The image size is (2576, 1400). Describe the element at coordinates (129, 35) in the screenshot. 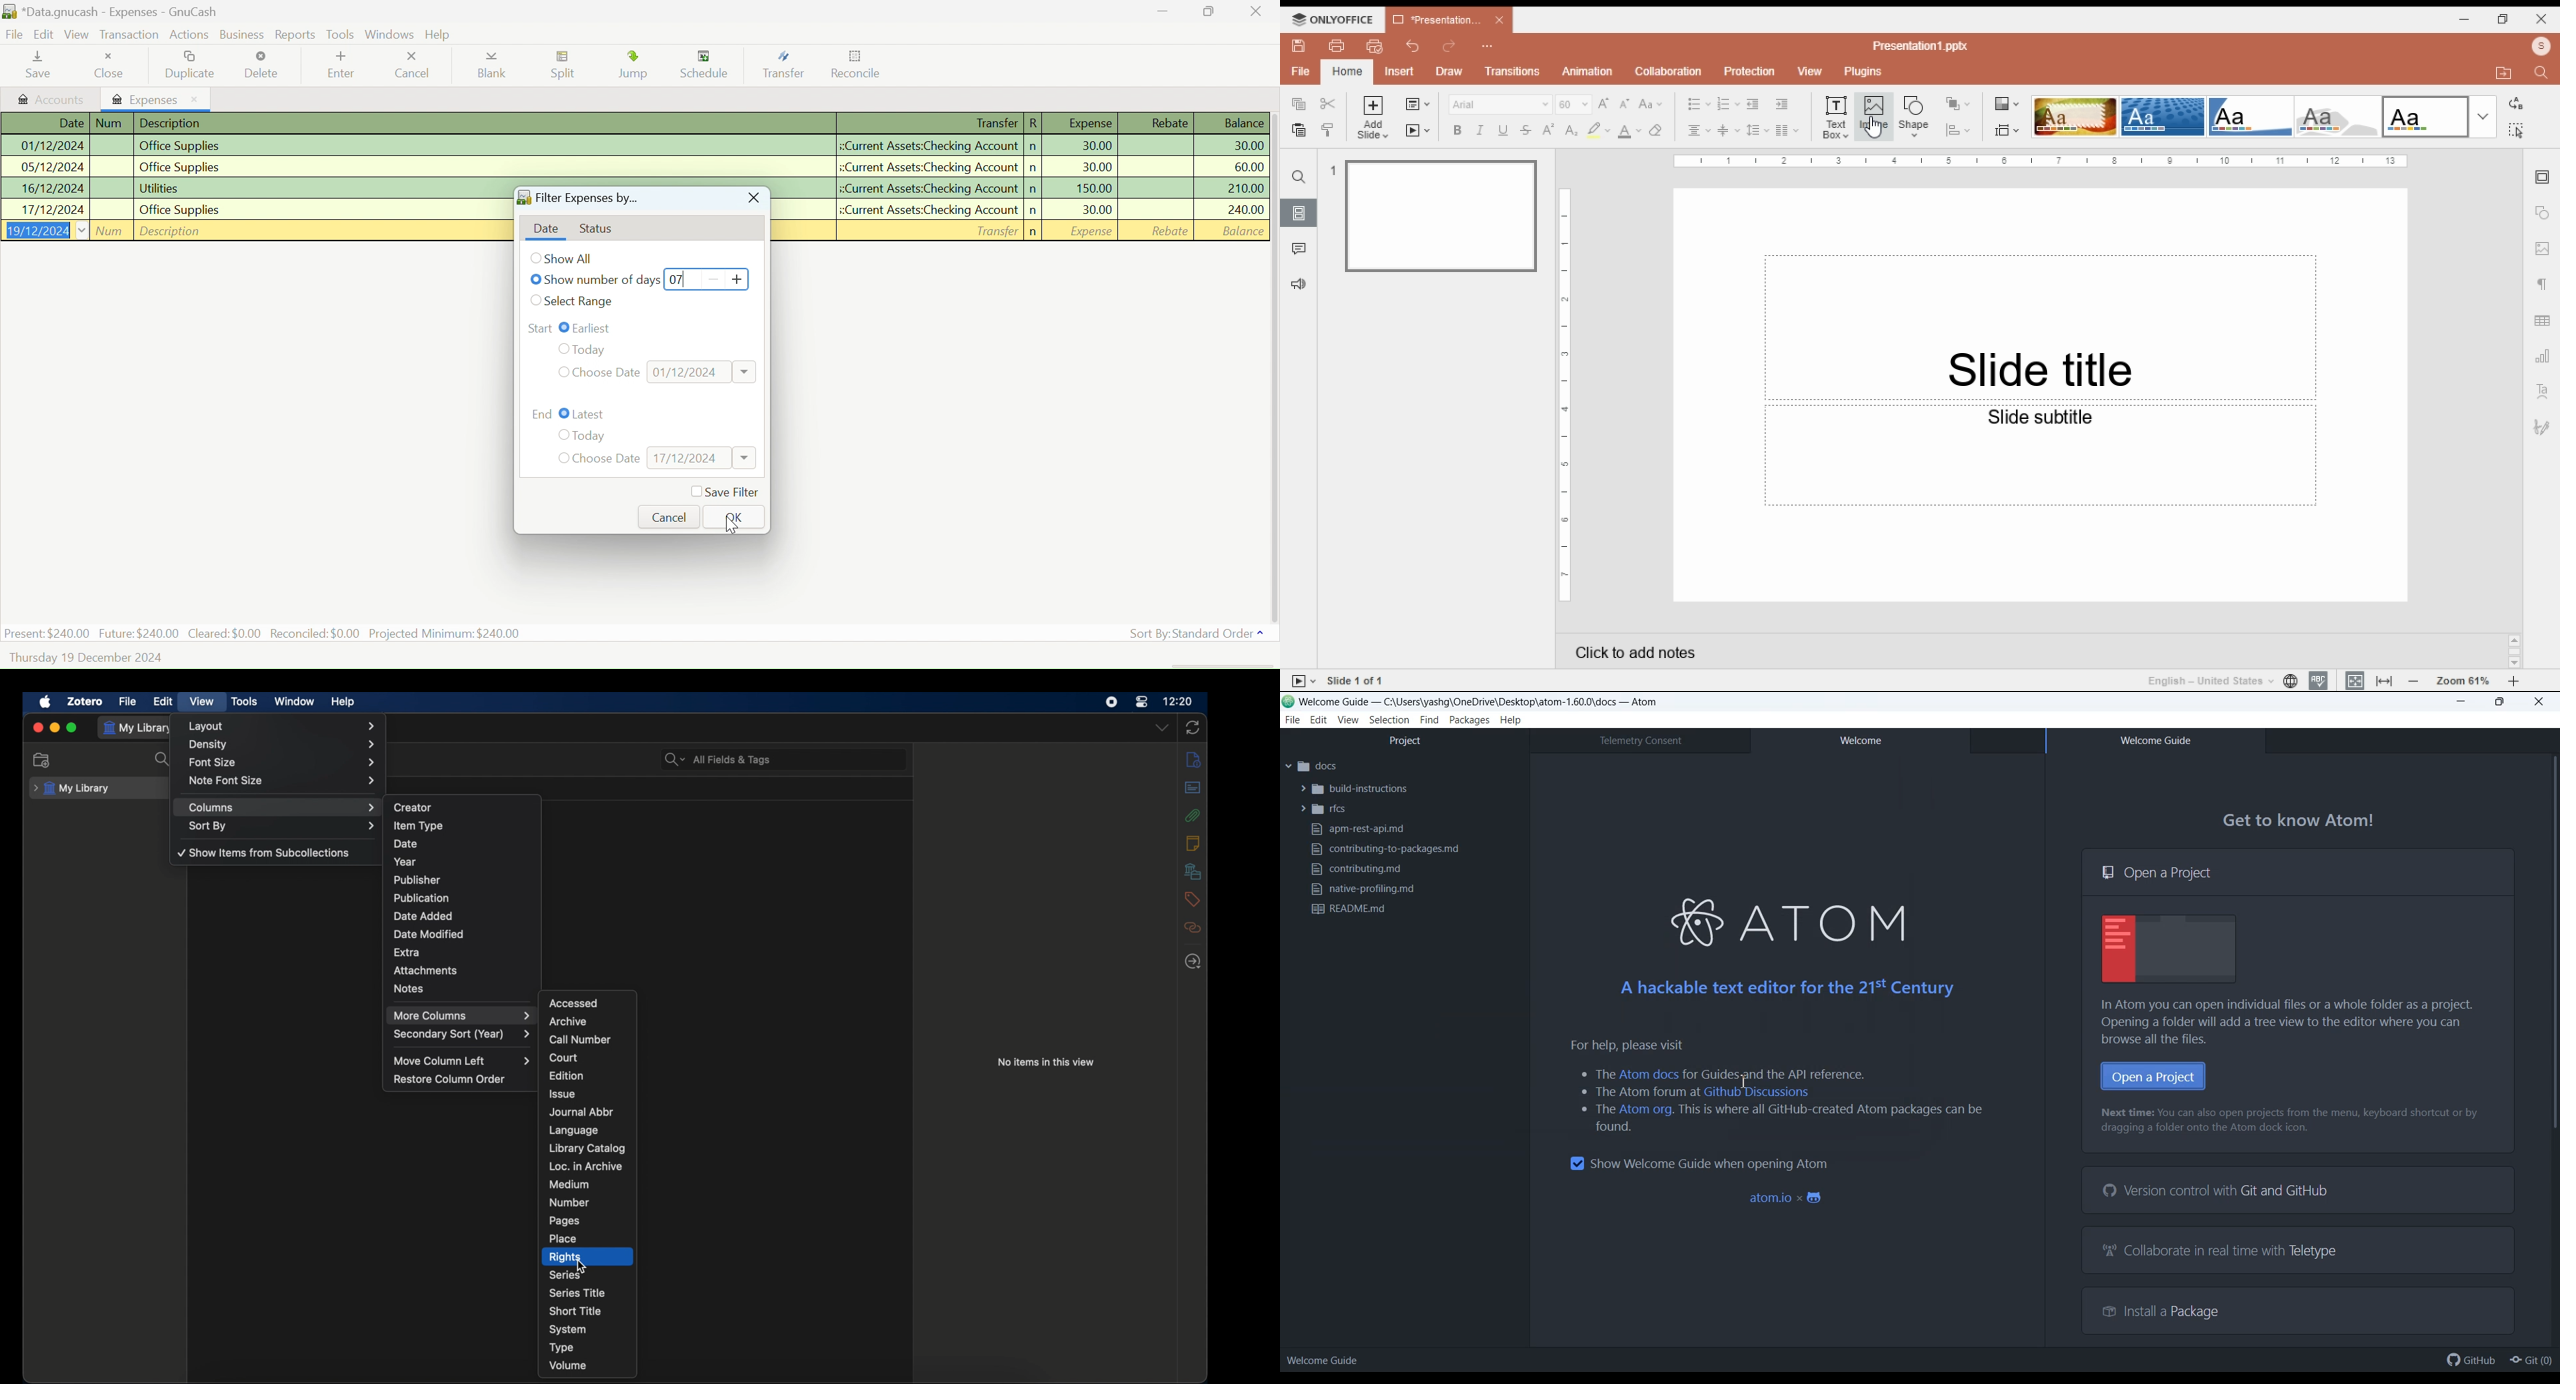

I see `Transaction` at that location.